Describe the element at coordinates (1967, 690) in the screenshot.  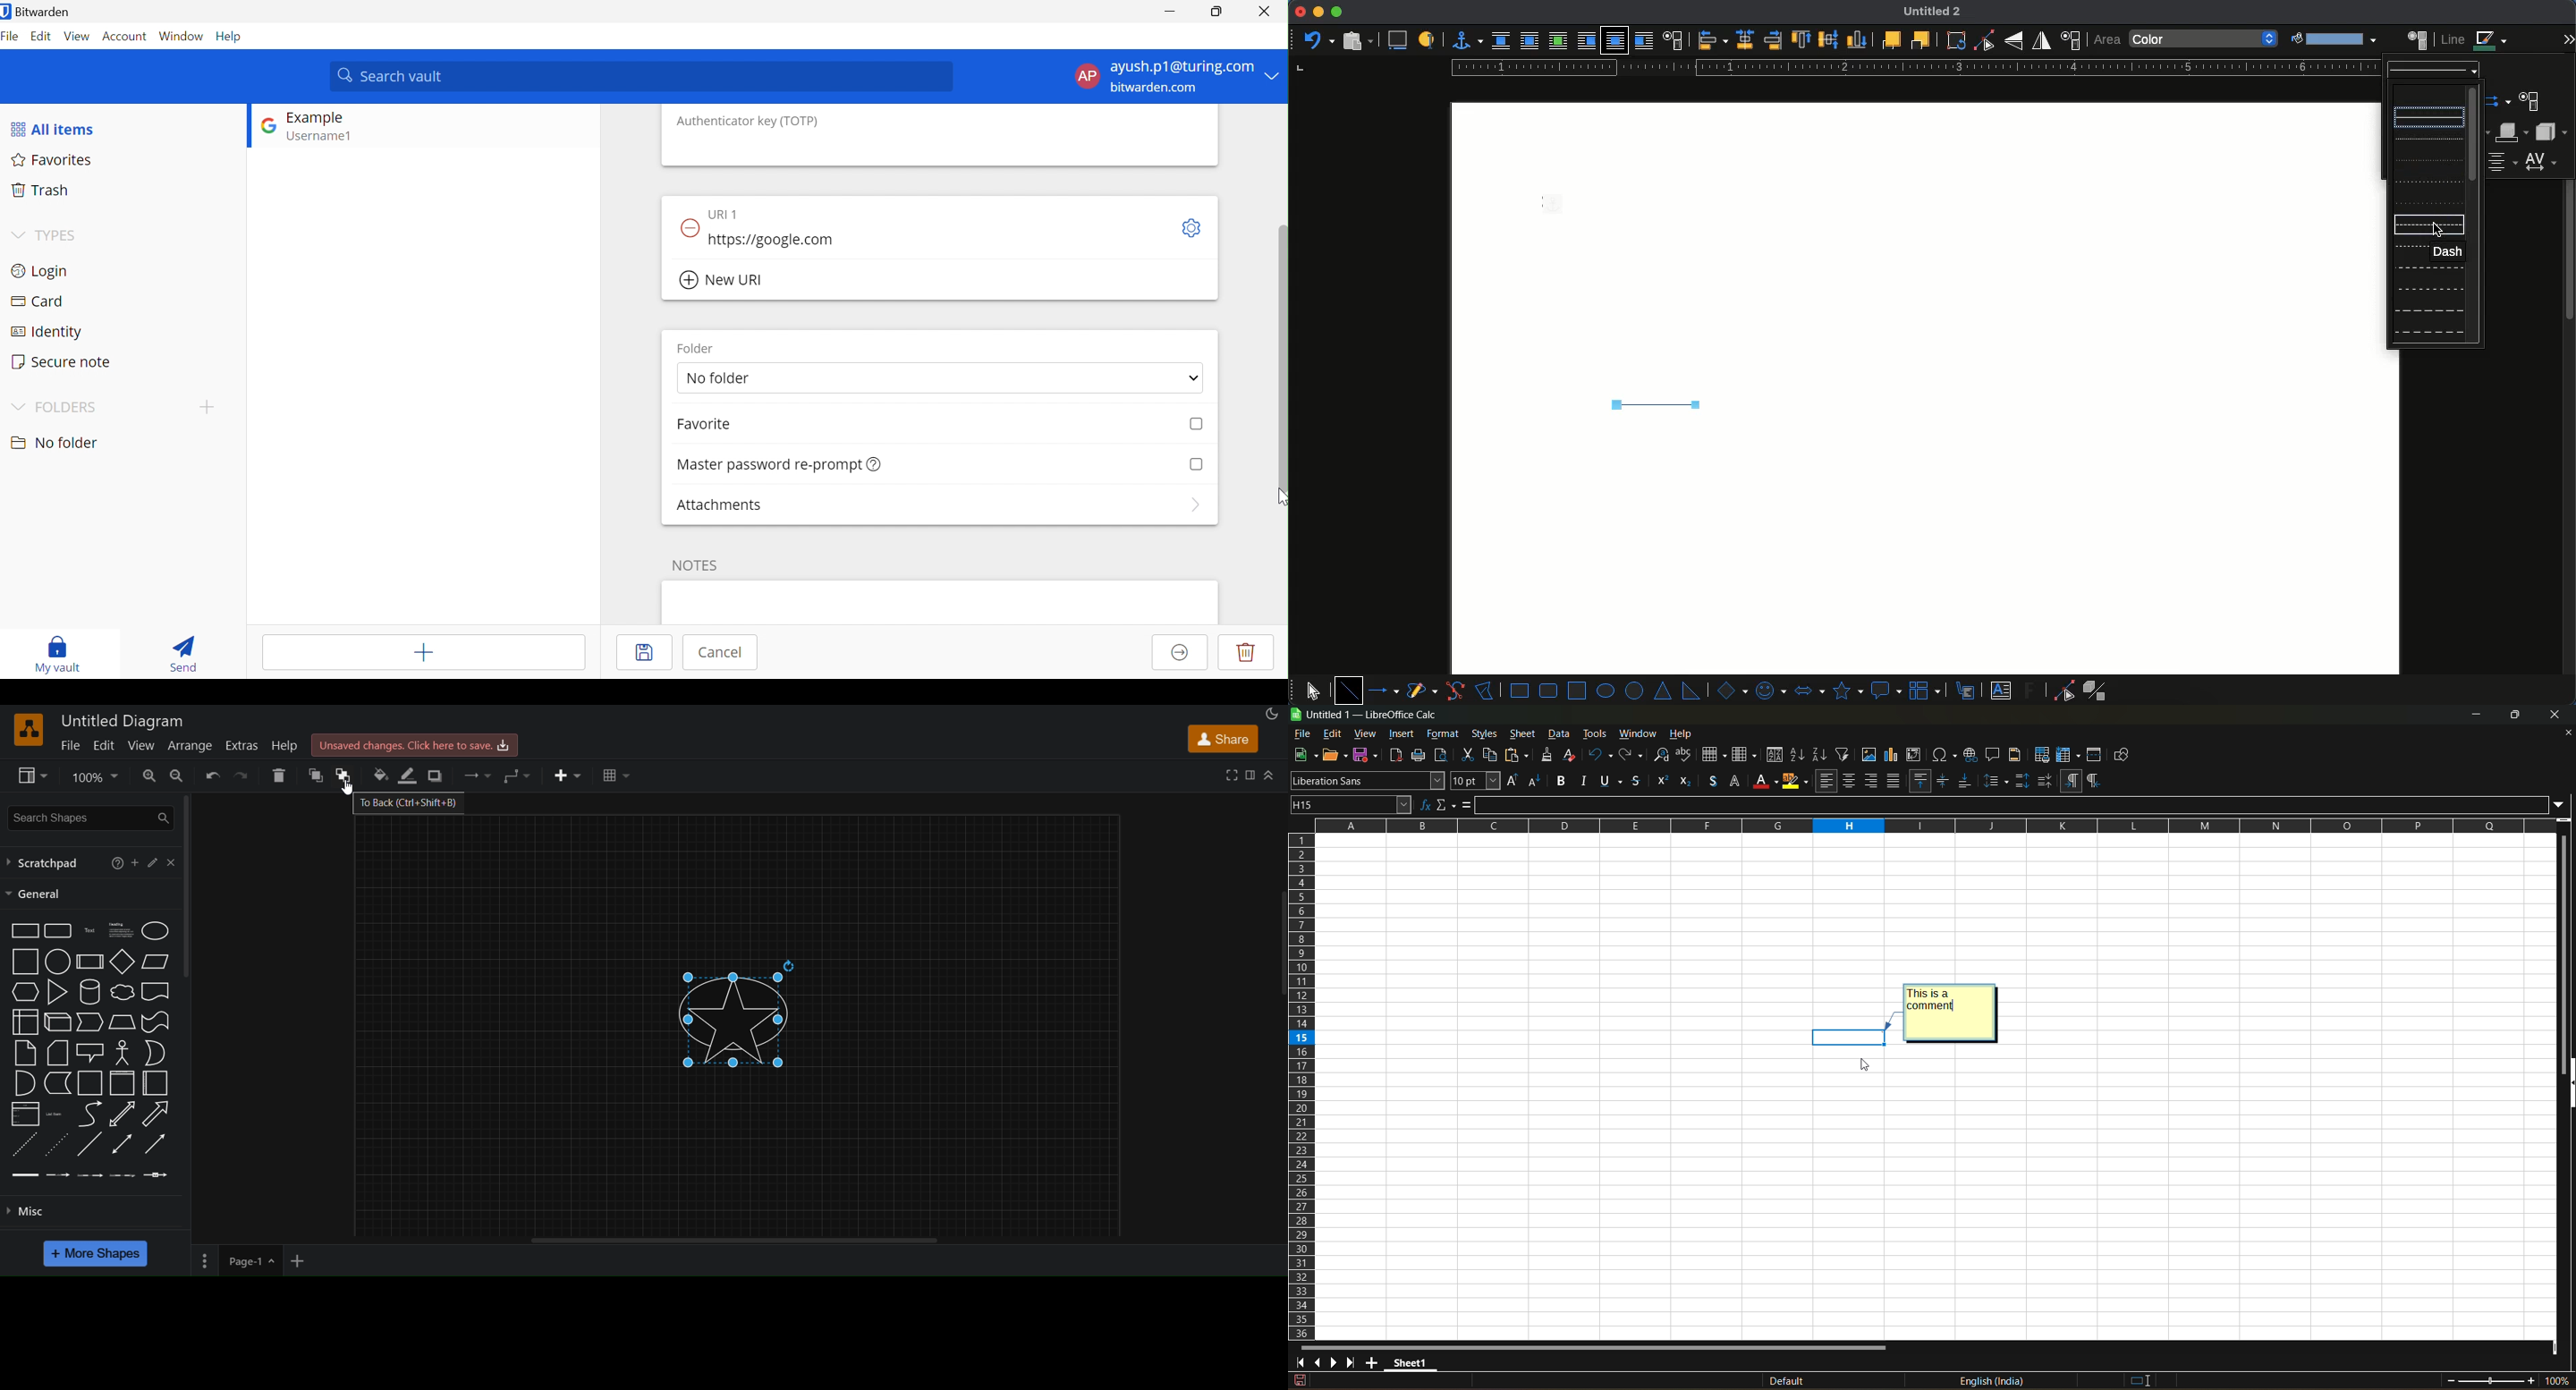
I see `callouts` at that location.